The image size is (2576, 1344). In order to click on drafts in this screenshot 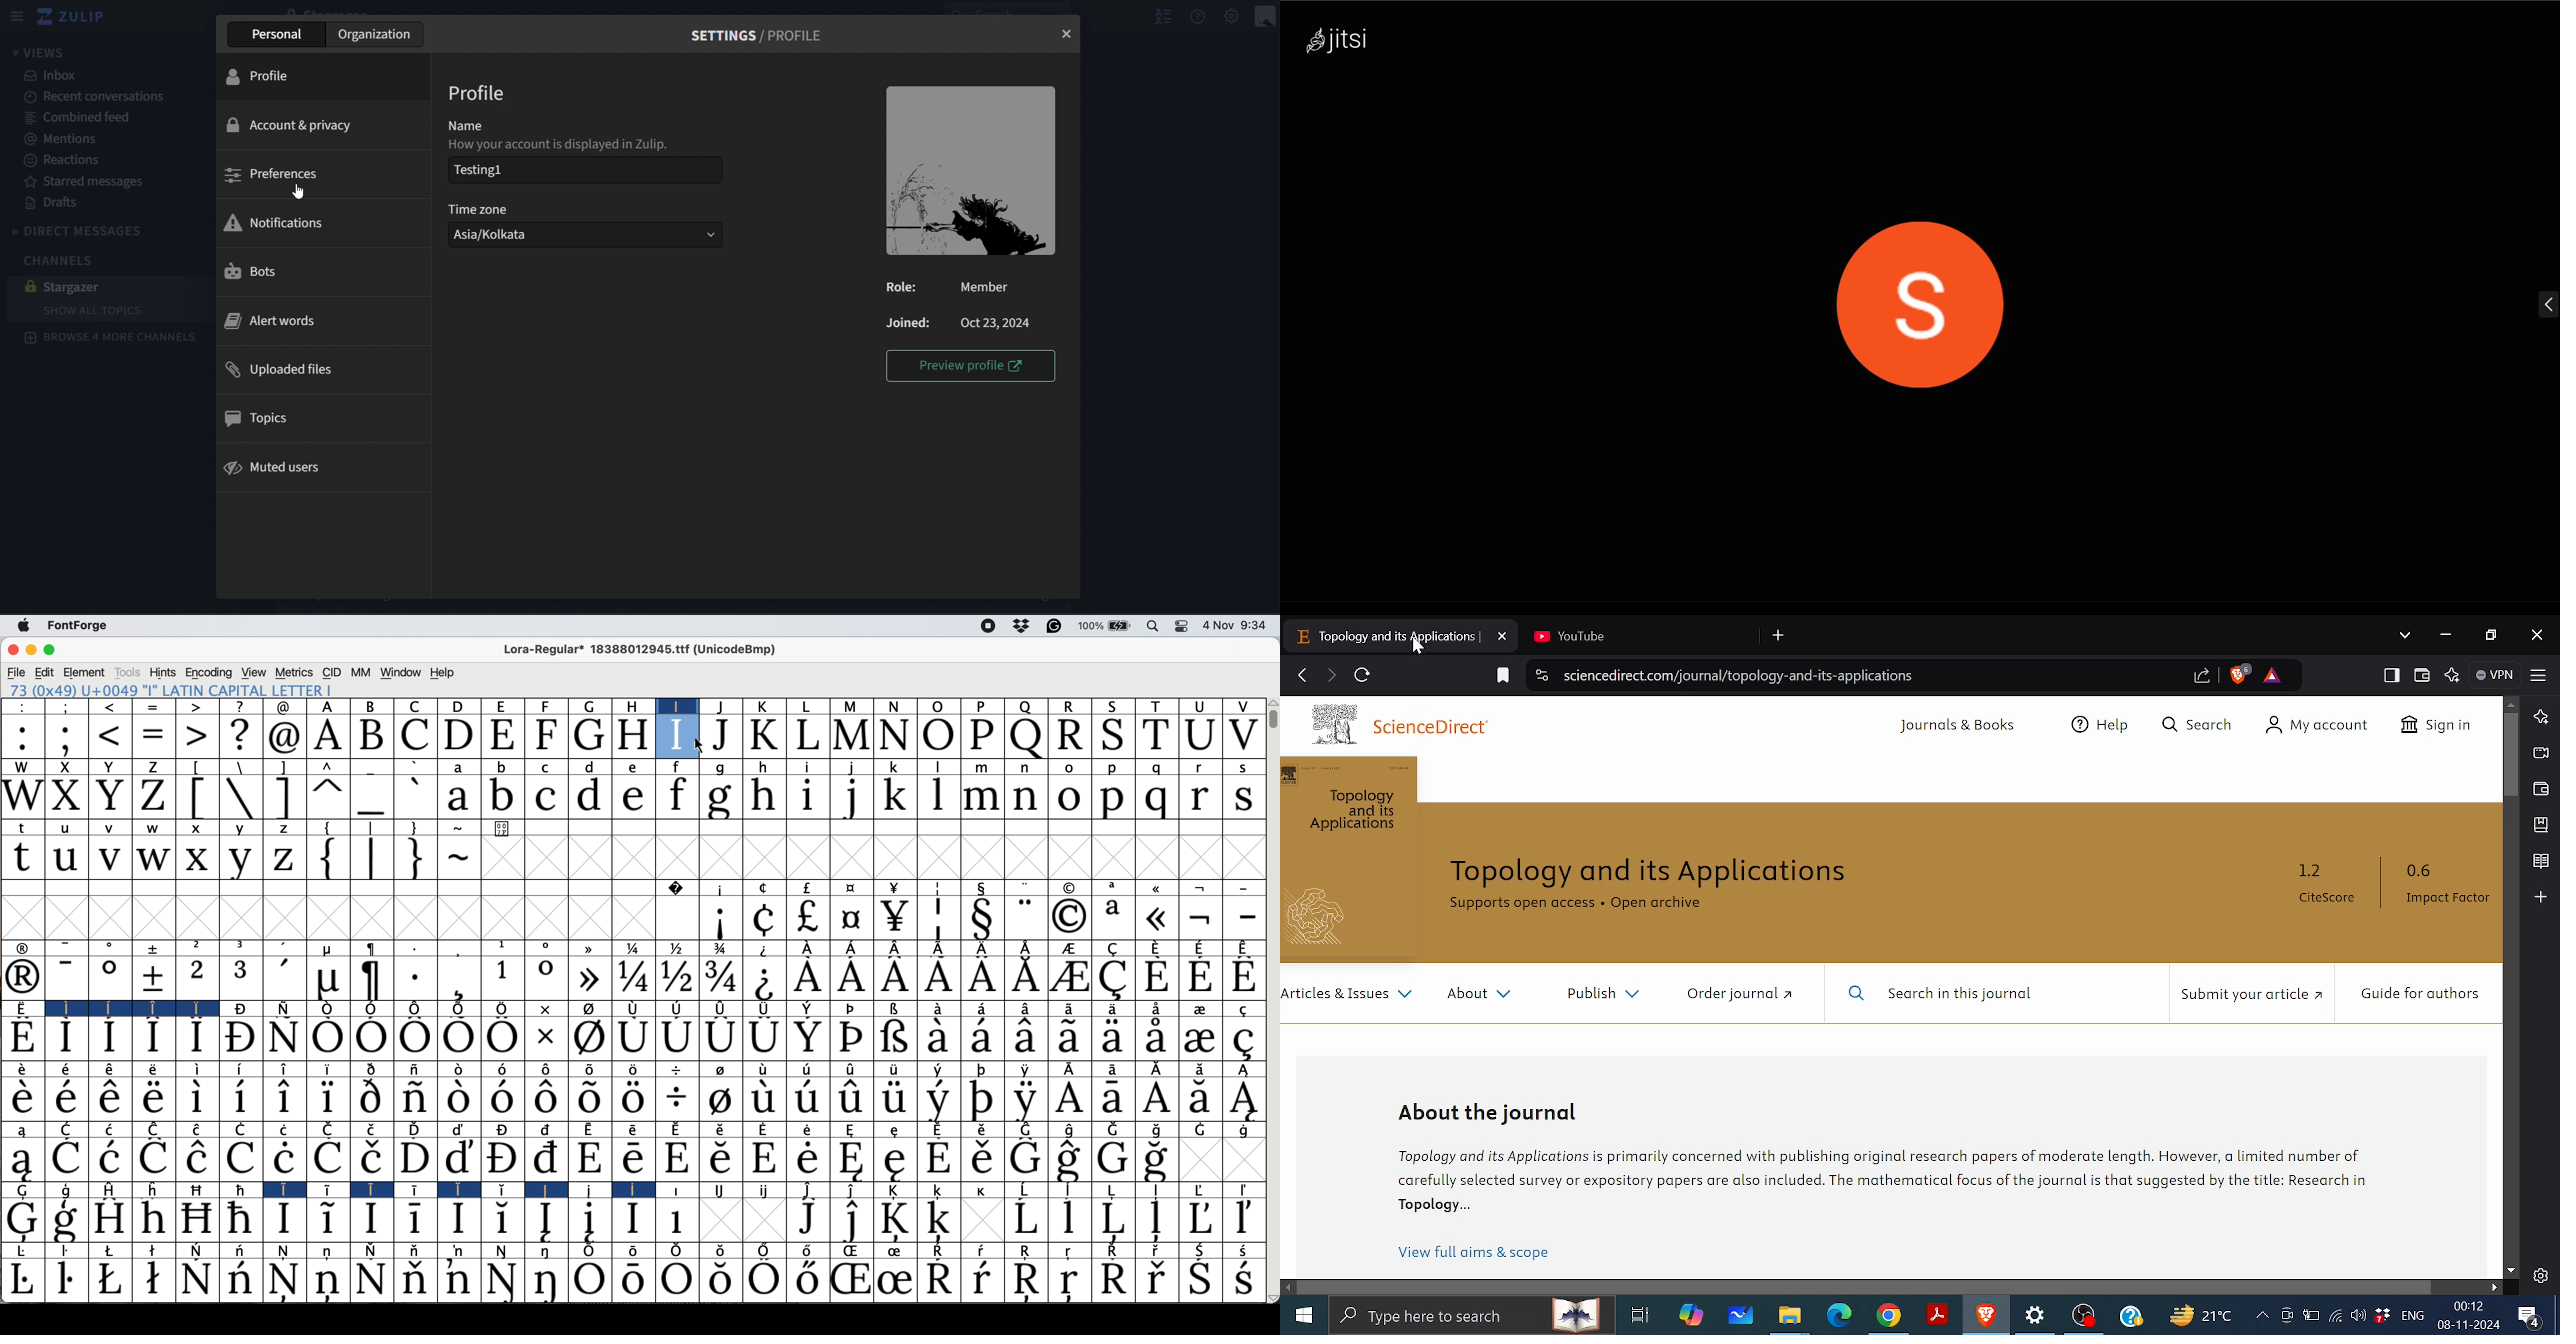, I will do `click(55, 203)`.